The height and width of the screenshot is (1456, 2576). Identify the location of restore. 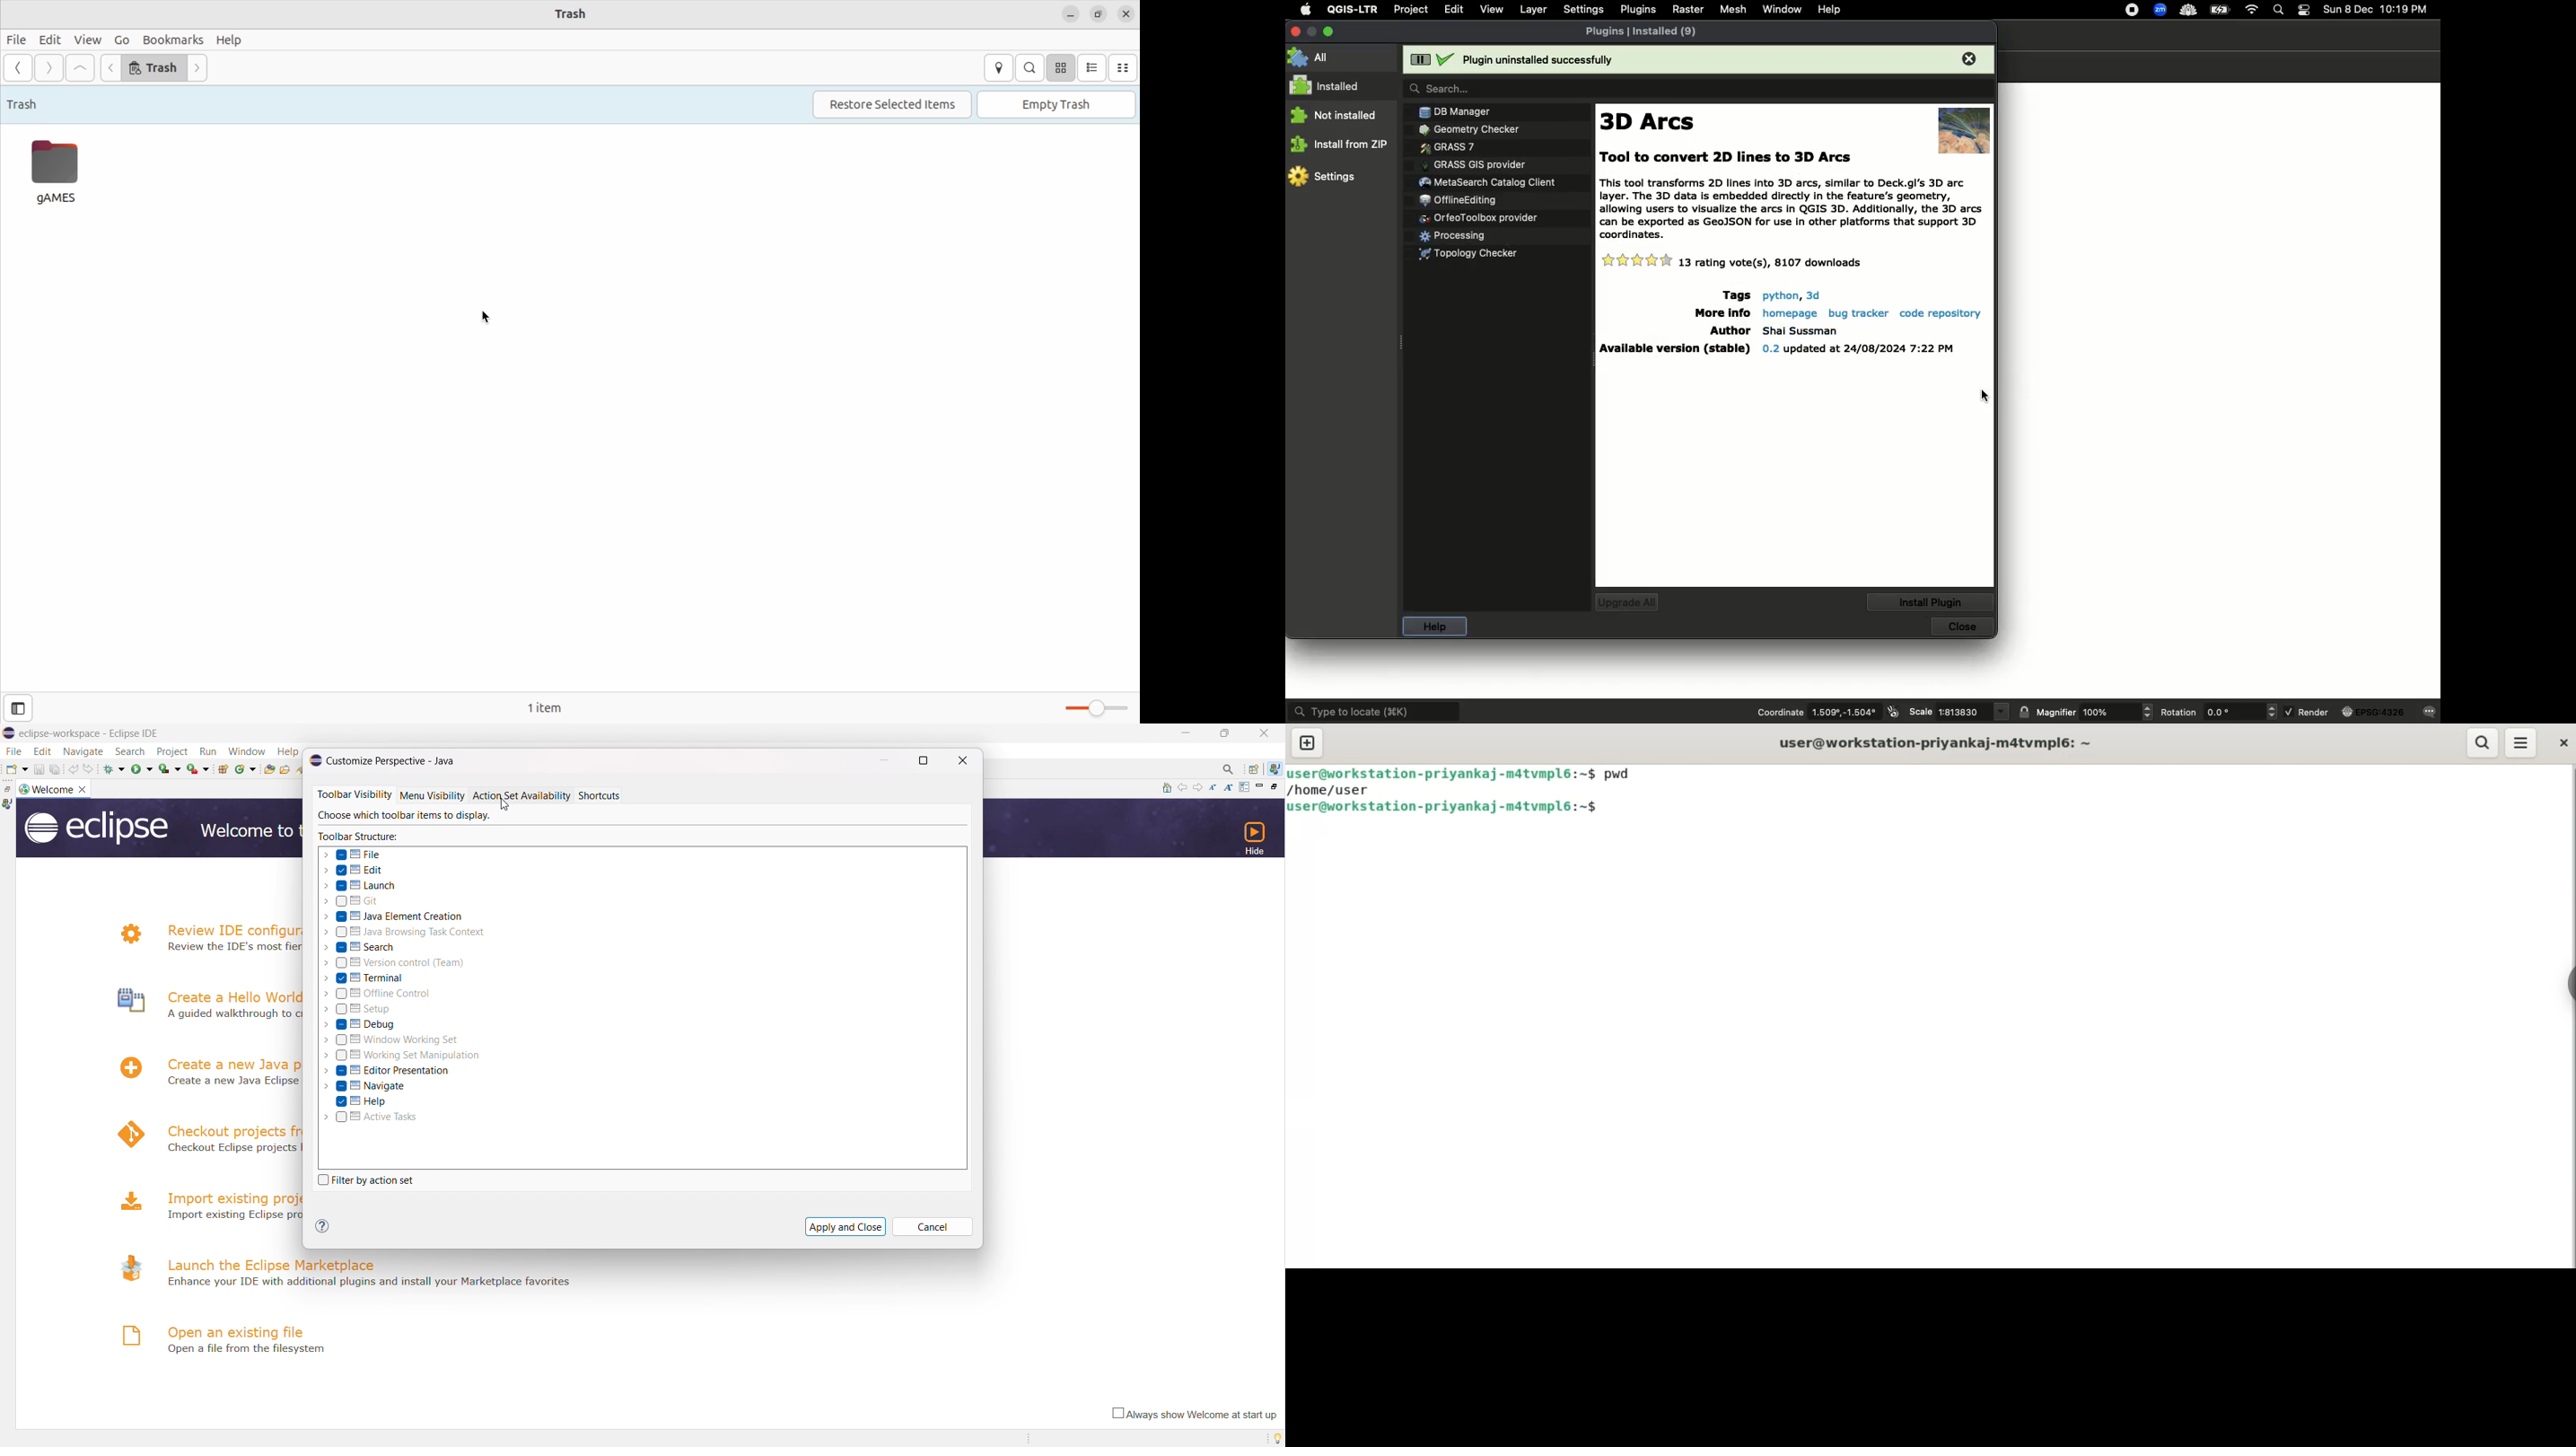
(8, 788).